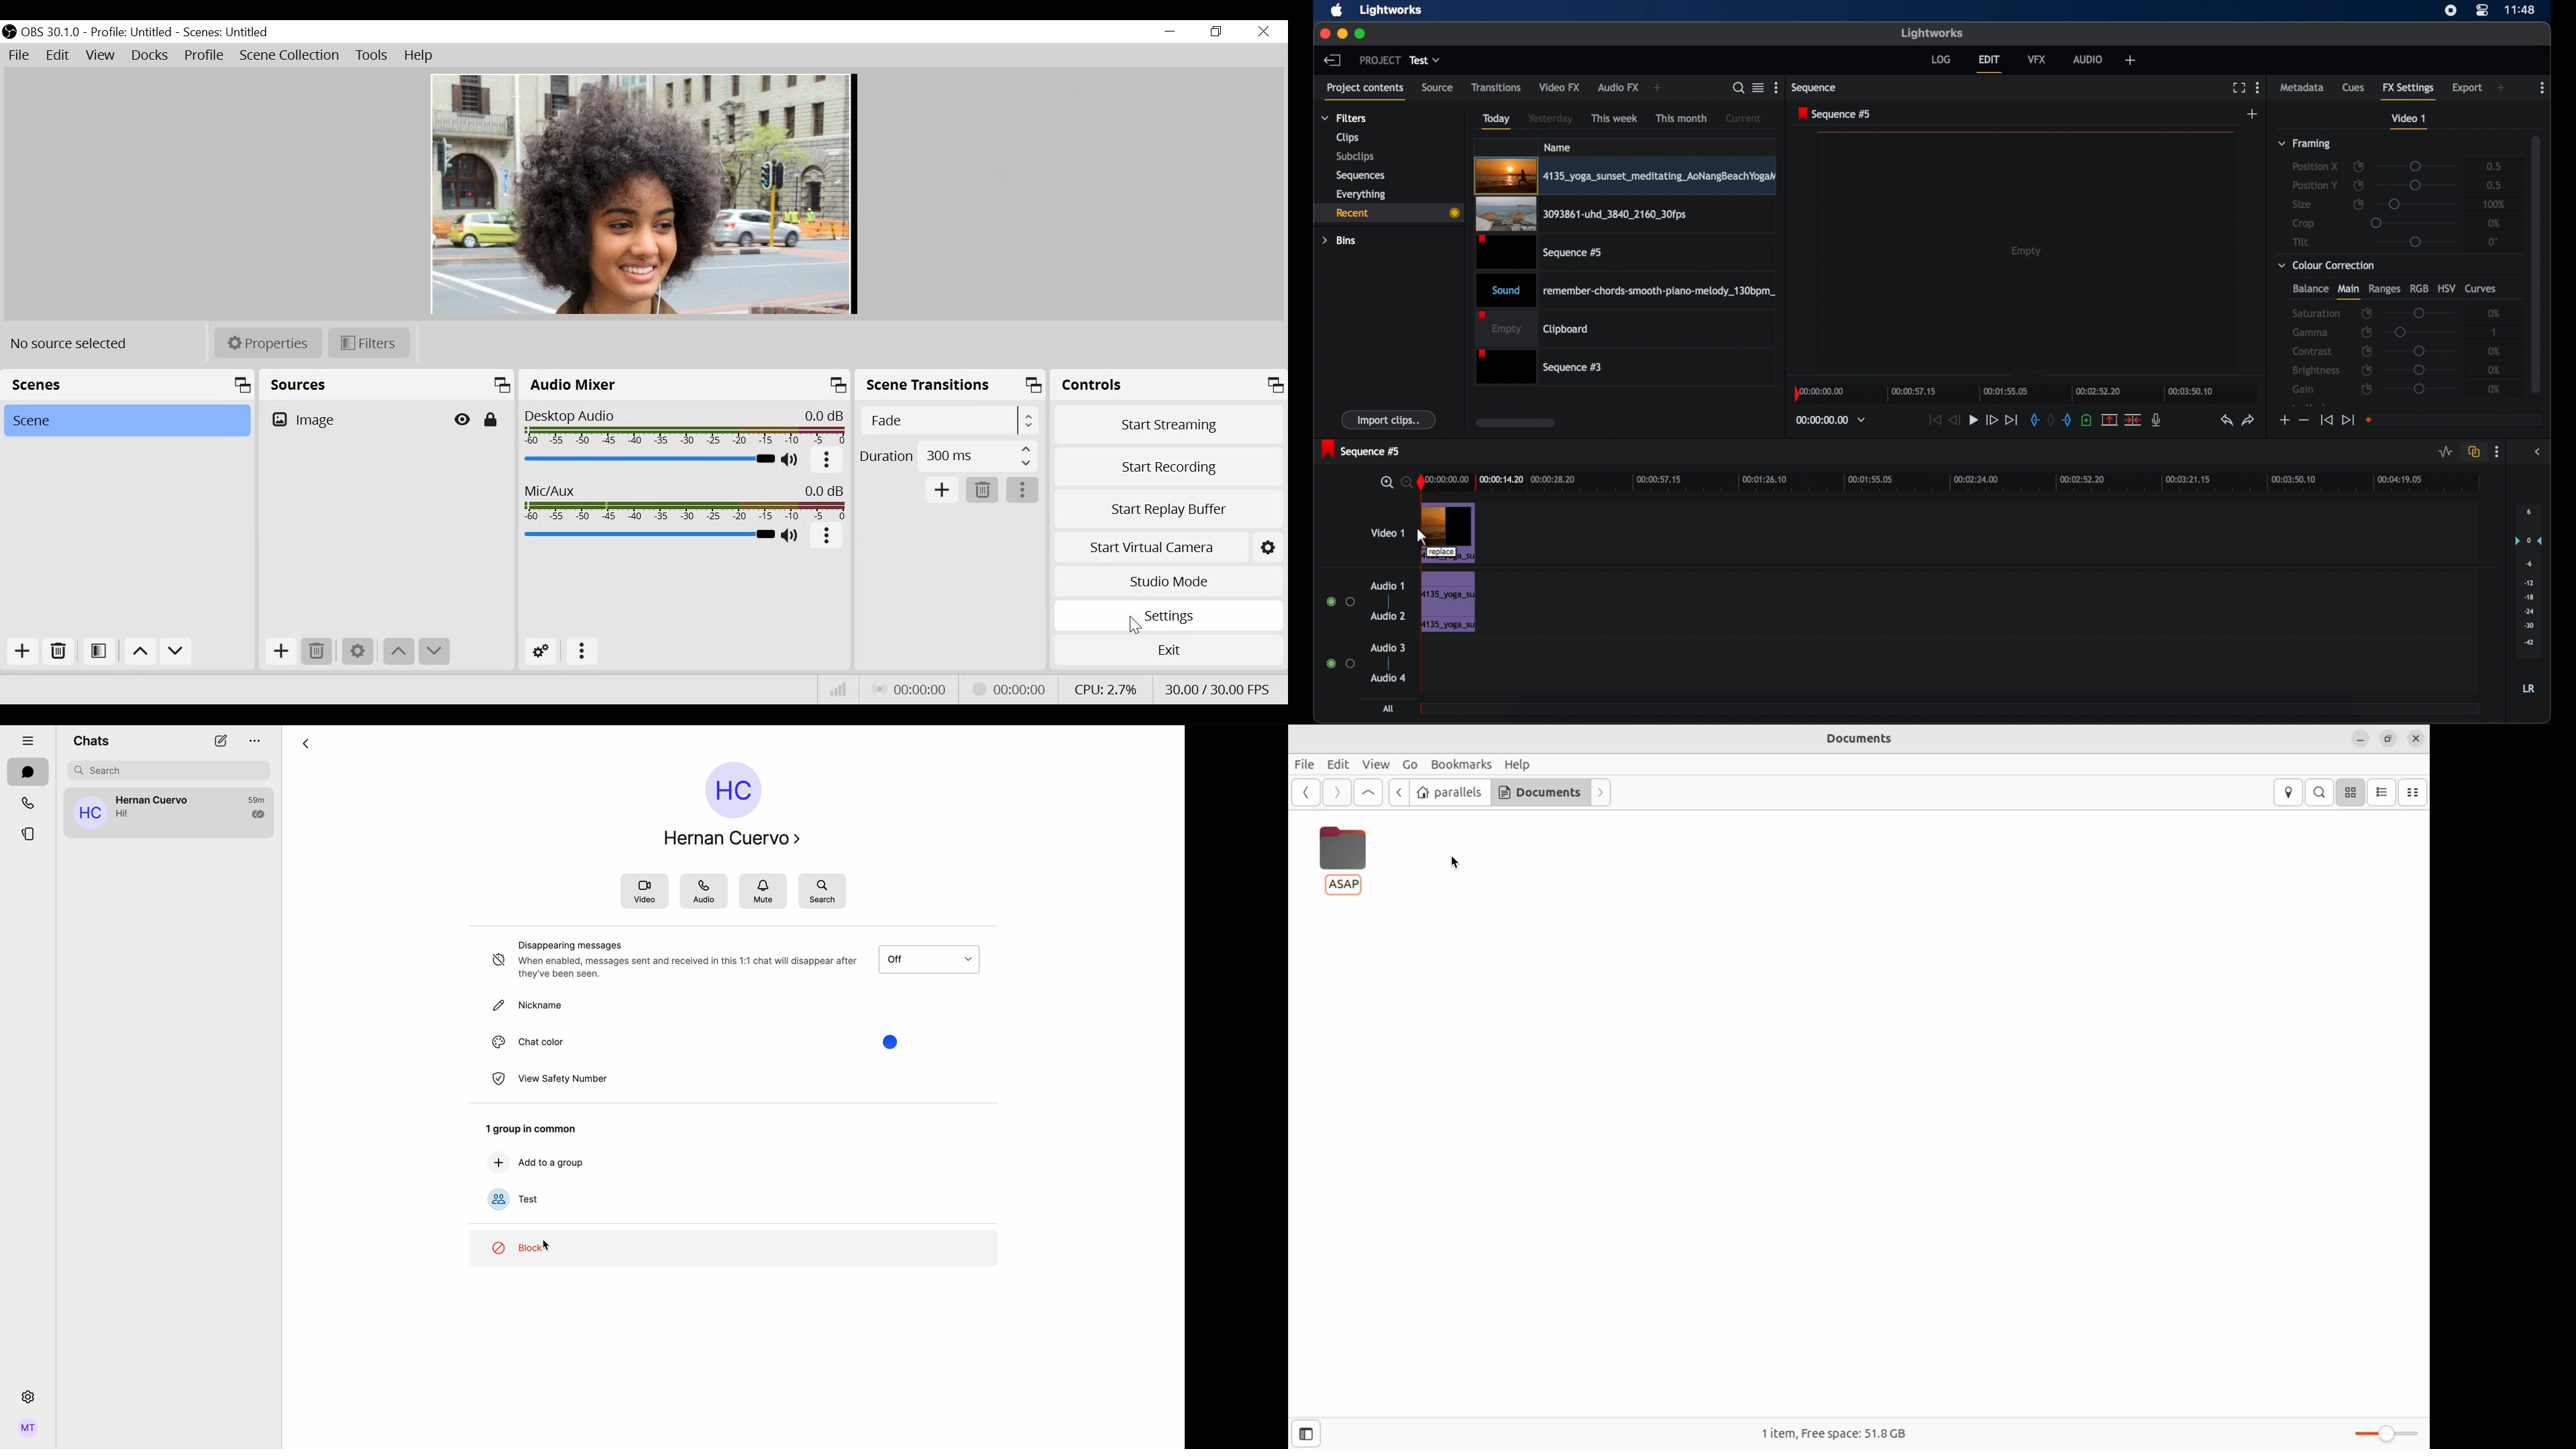 The image size is (2576, 1456). What do you see at coordinates (1149, 547) in the screenshot?
I see `Start Virtual Camera` at bounding box center [1149, 547].